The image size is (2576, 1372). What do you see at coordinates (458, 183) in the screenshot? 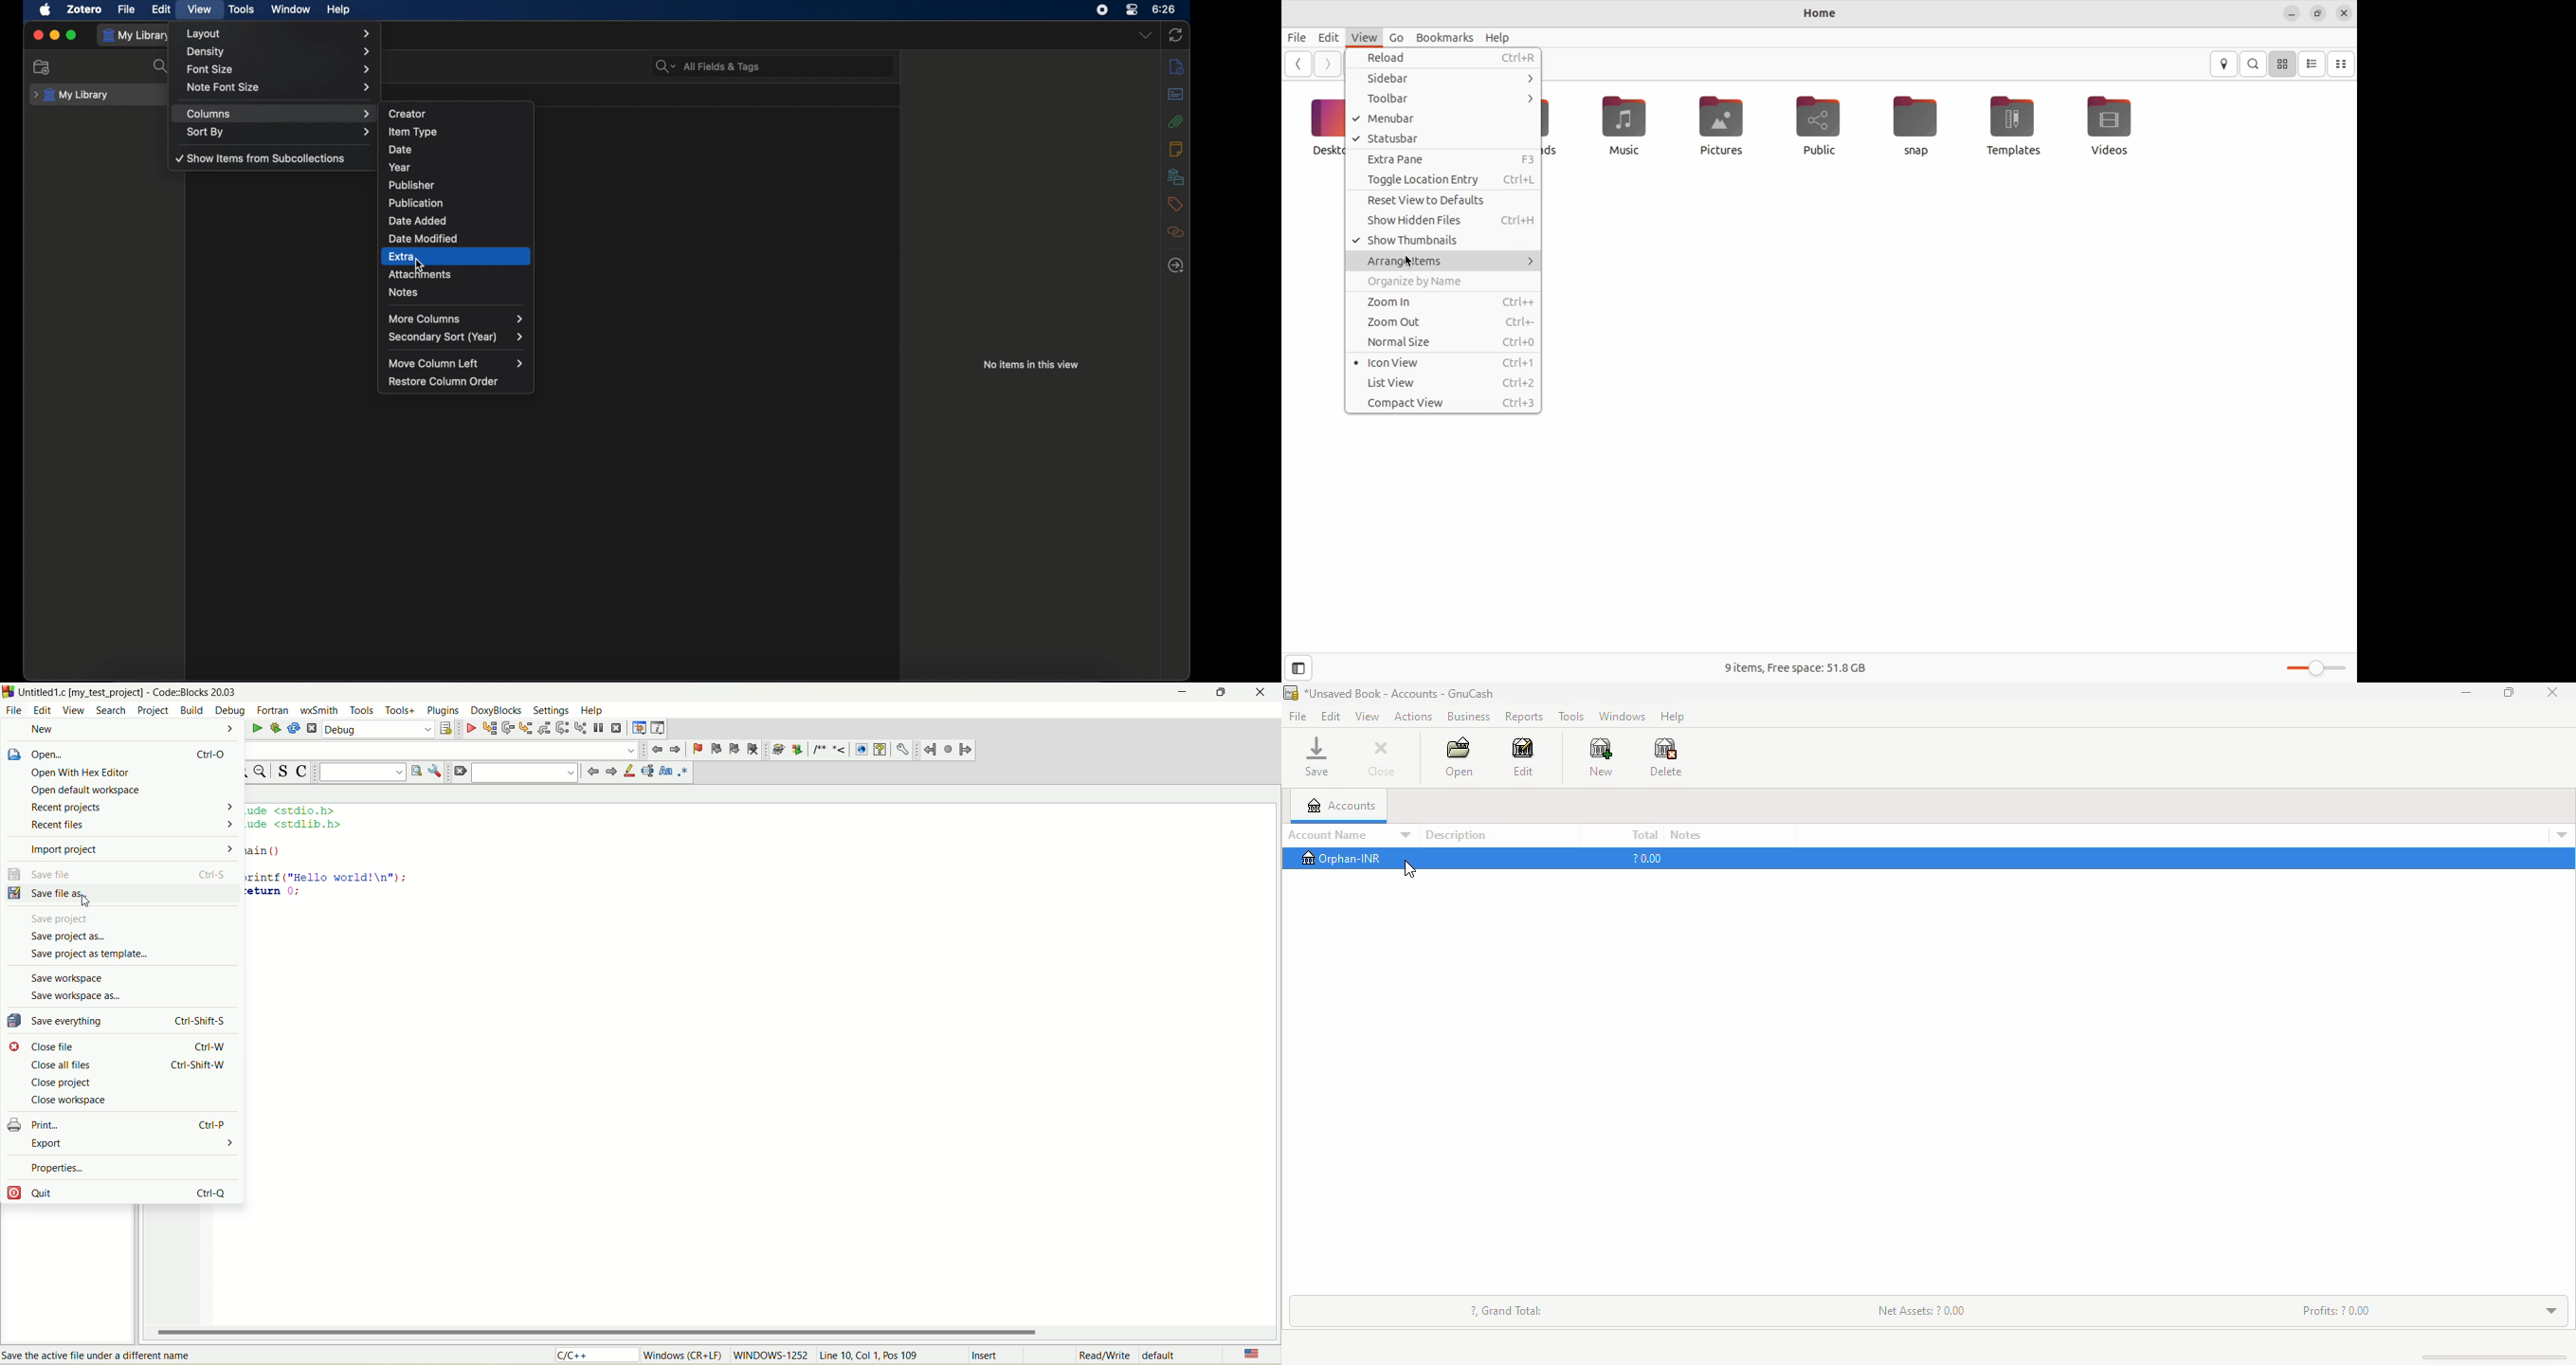
I see `publisher` at bounding box center [458, 183].